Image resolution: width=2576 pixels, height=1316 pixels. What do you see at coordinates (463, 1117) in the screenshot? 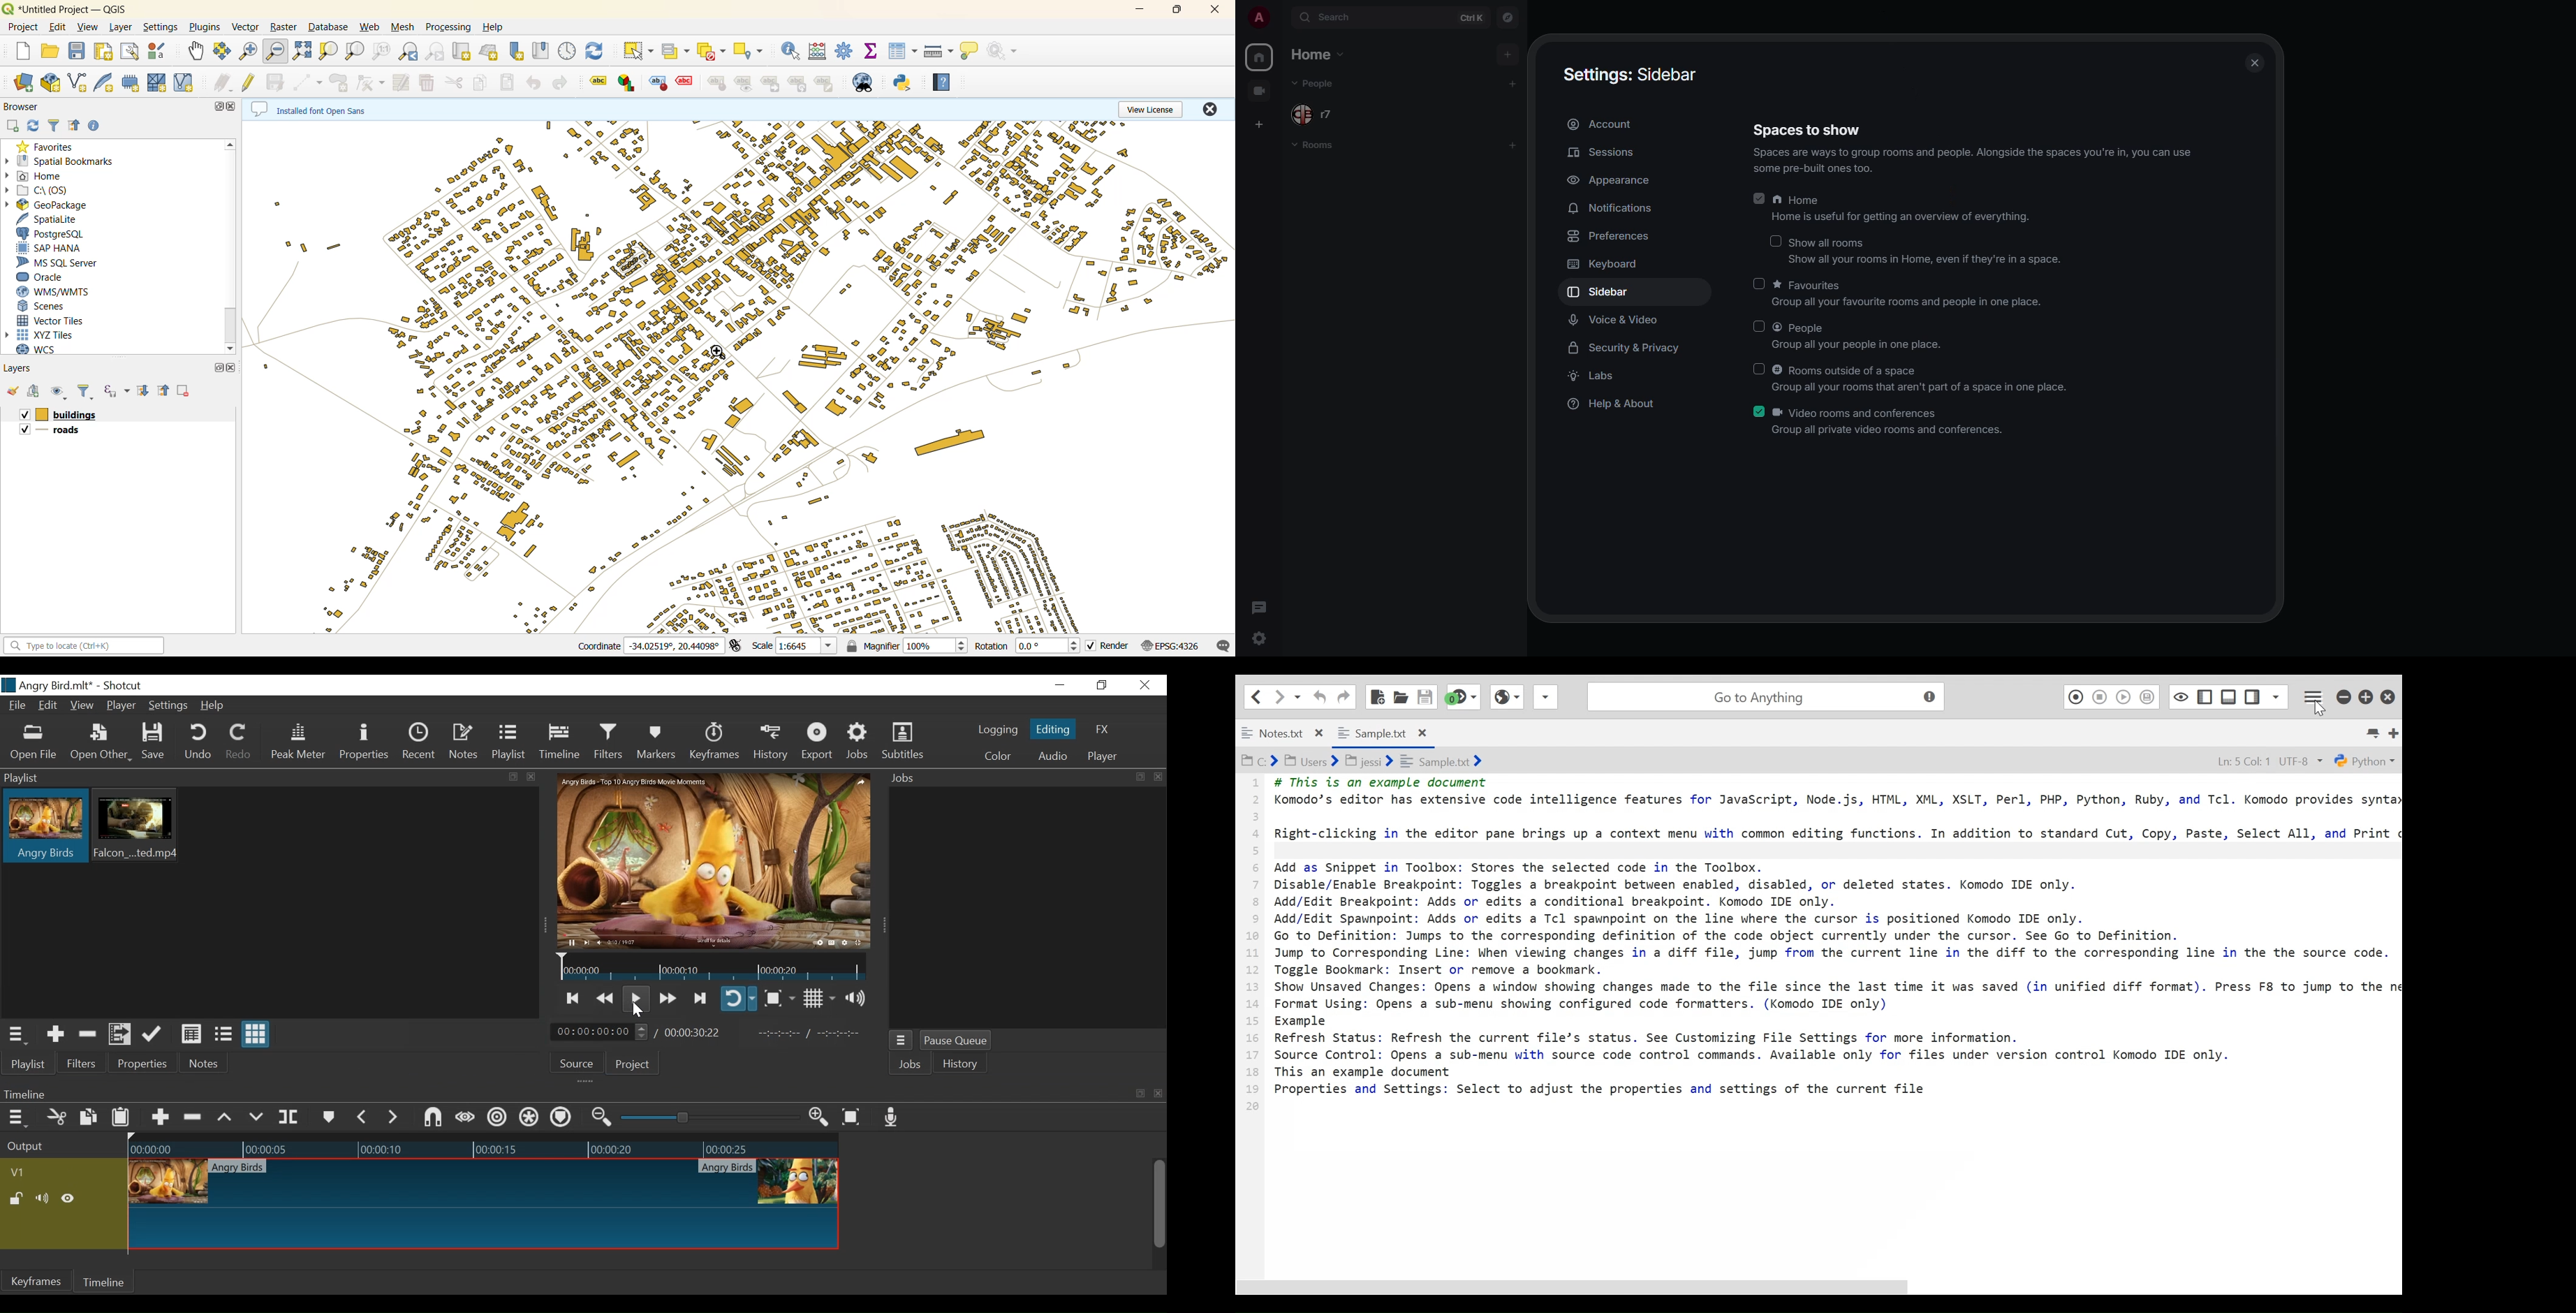
I see `Scrub while dragging` at bounding box center [463, 1117].